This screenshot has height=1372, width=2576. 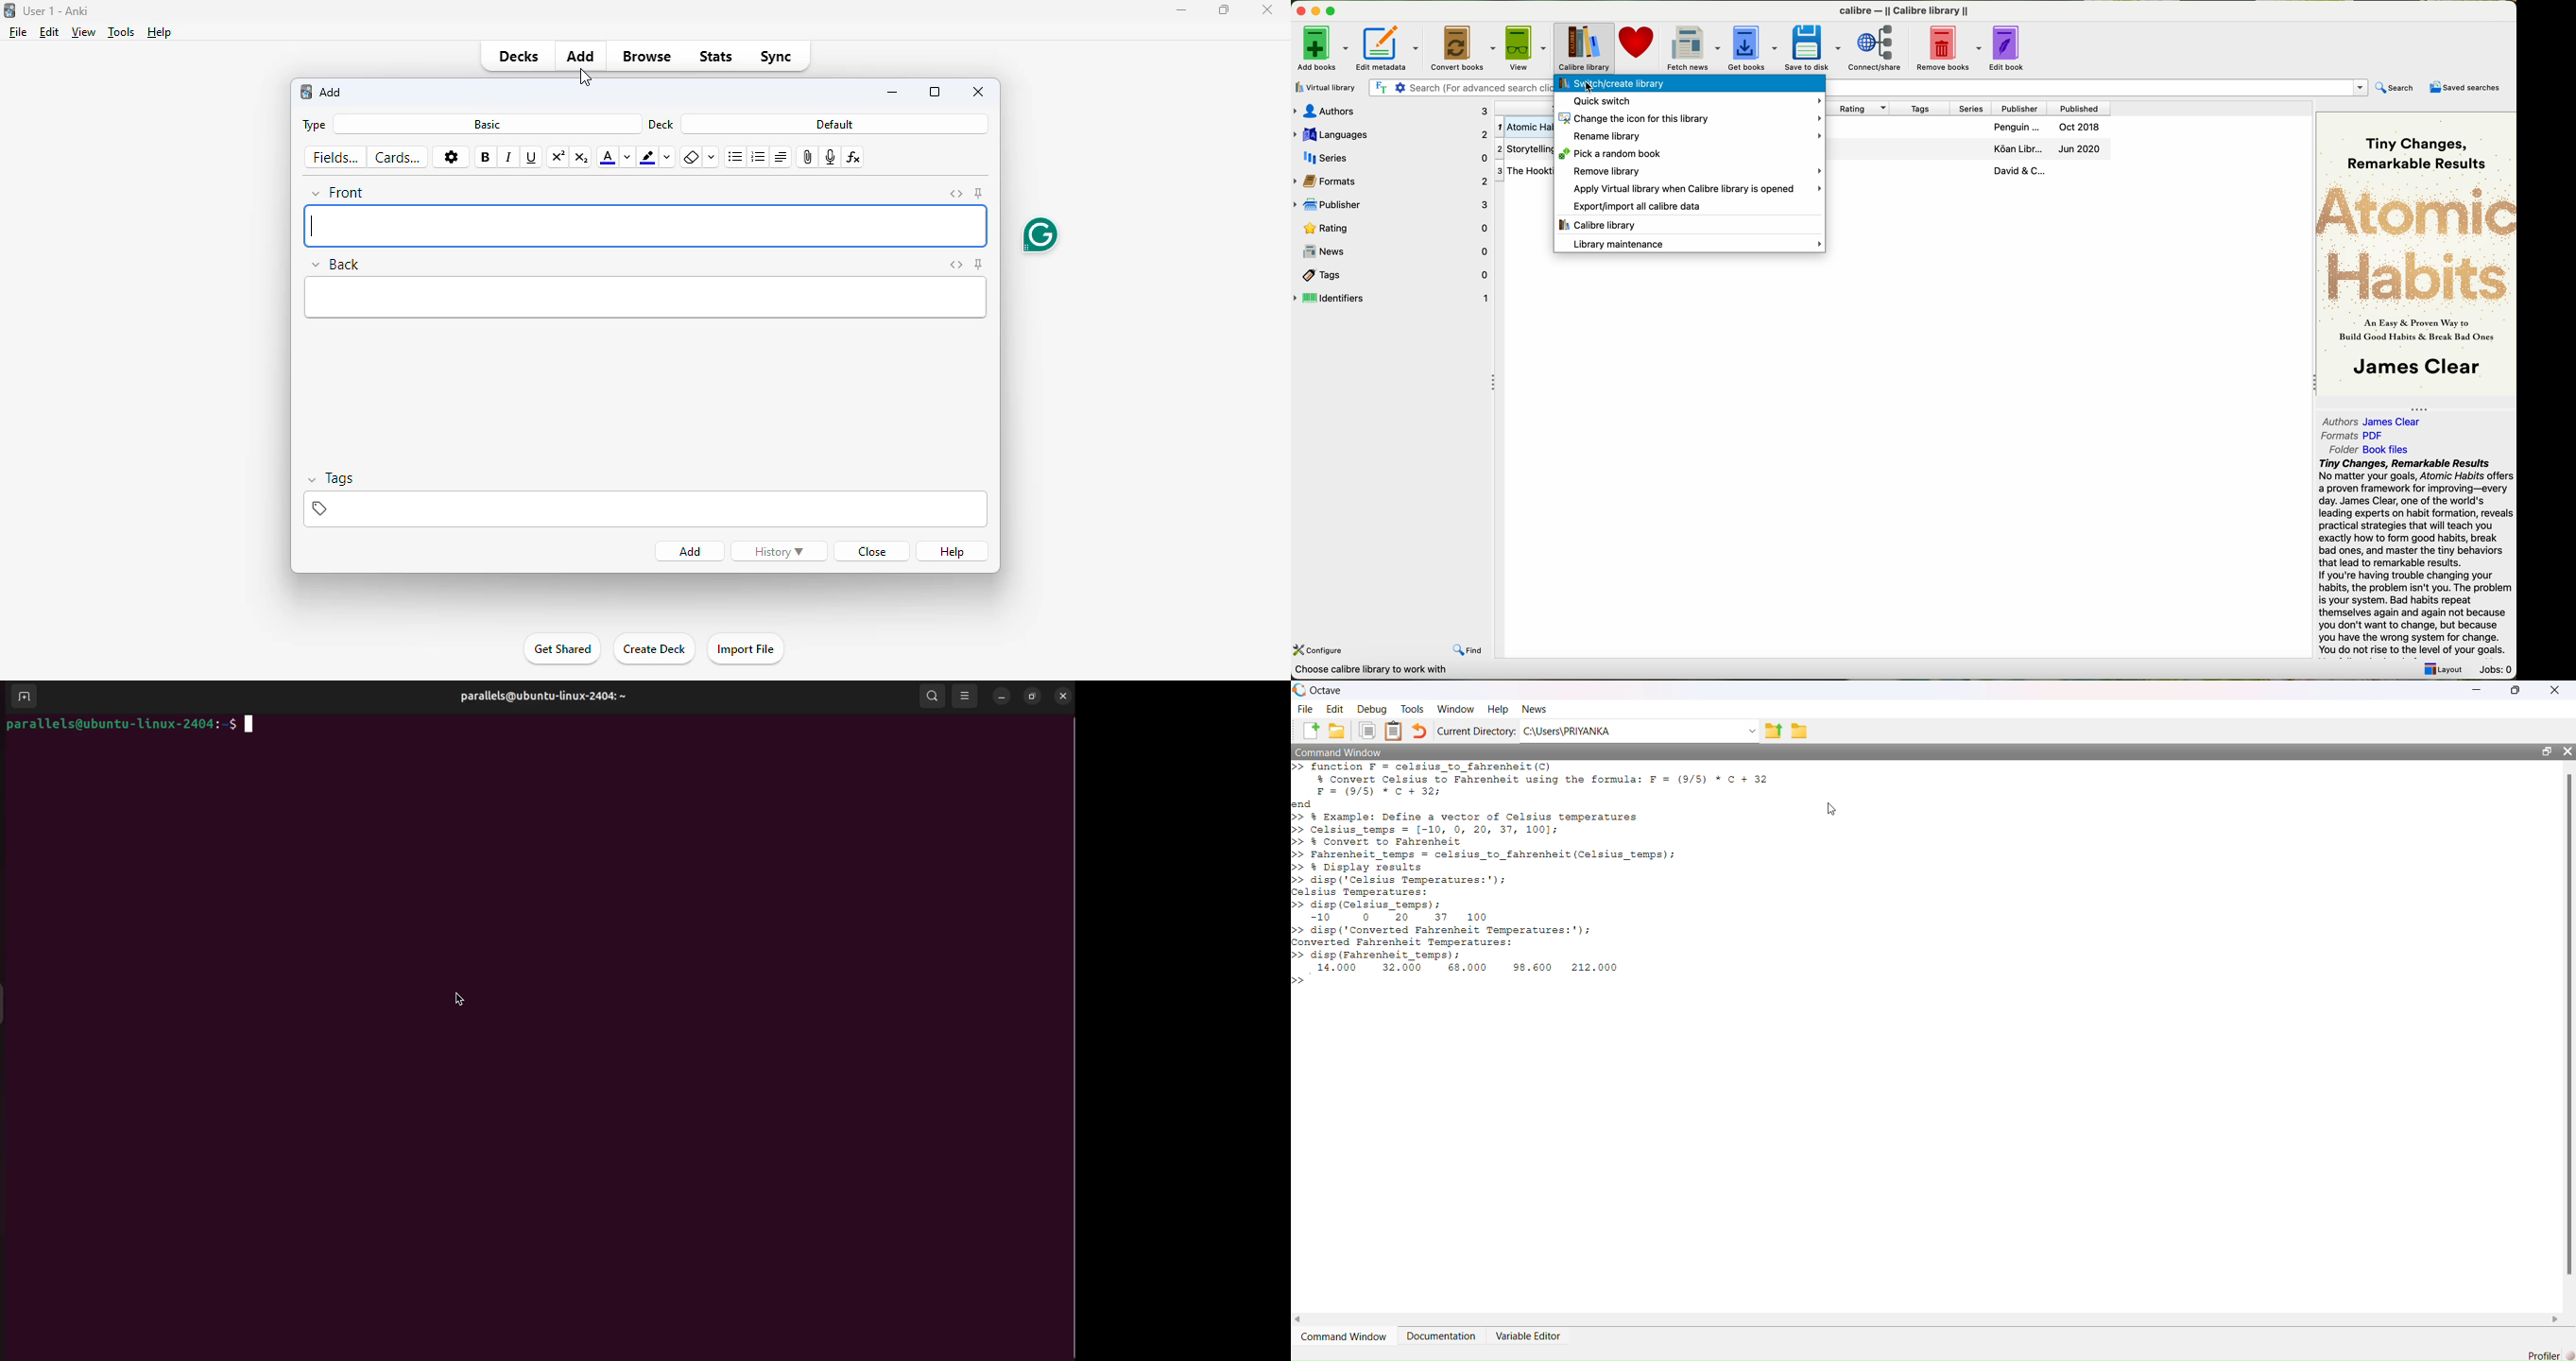 What do you see at coordinates (809, 157) in the screenshot?
I see `attach pictures/audio/video` at bounding box center [809, 157].